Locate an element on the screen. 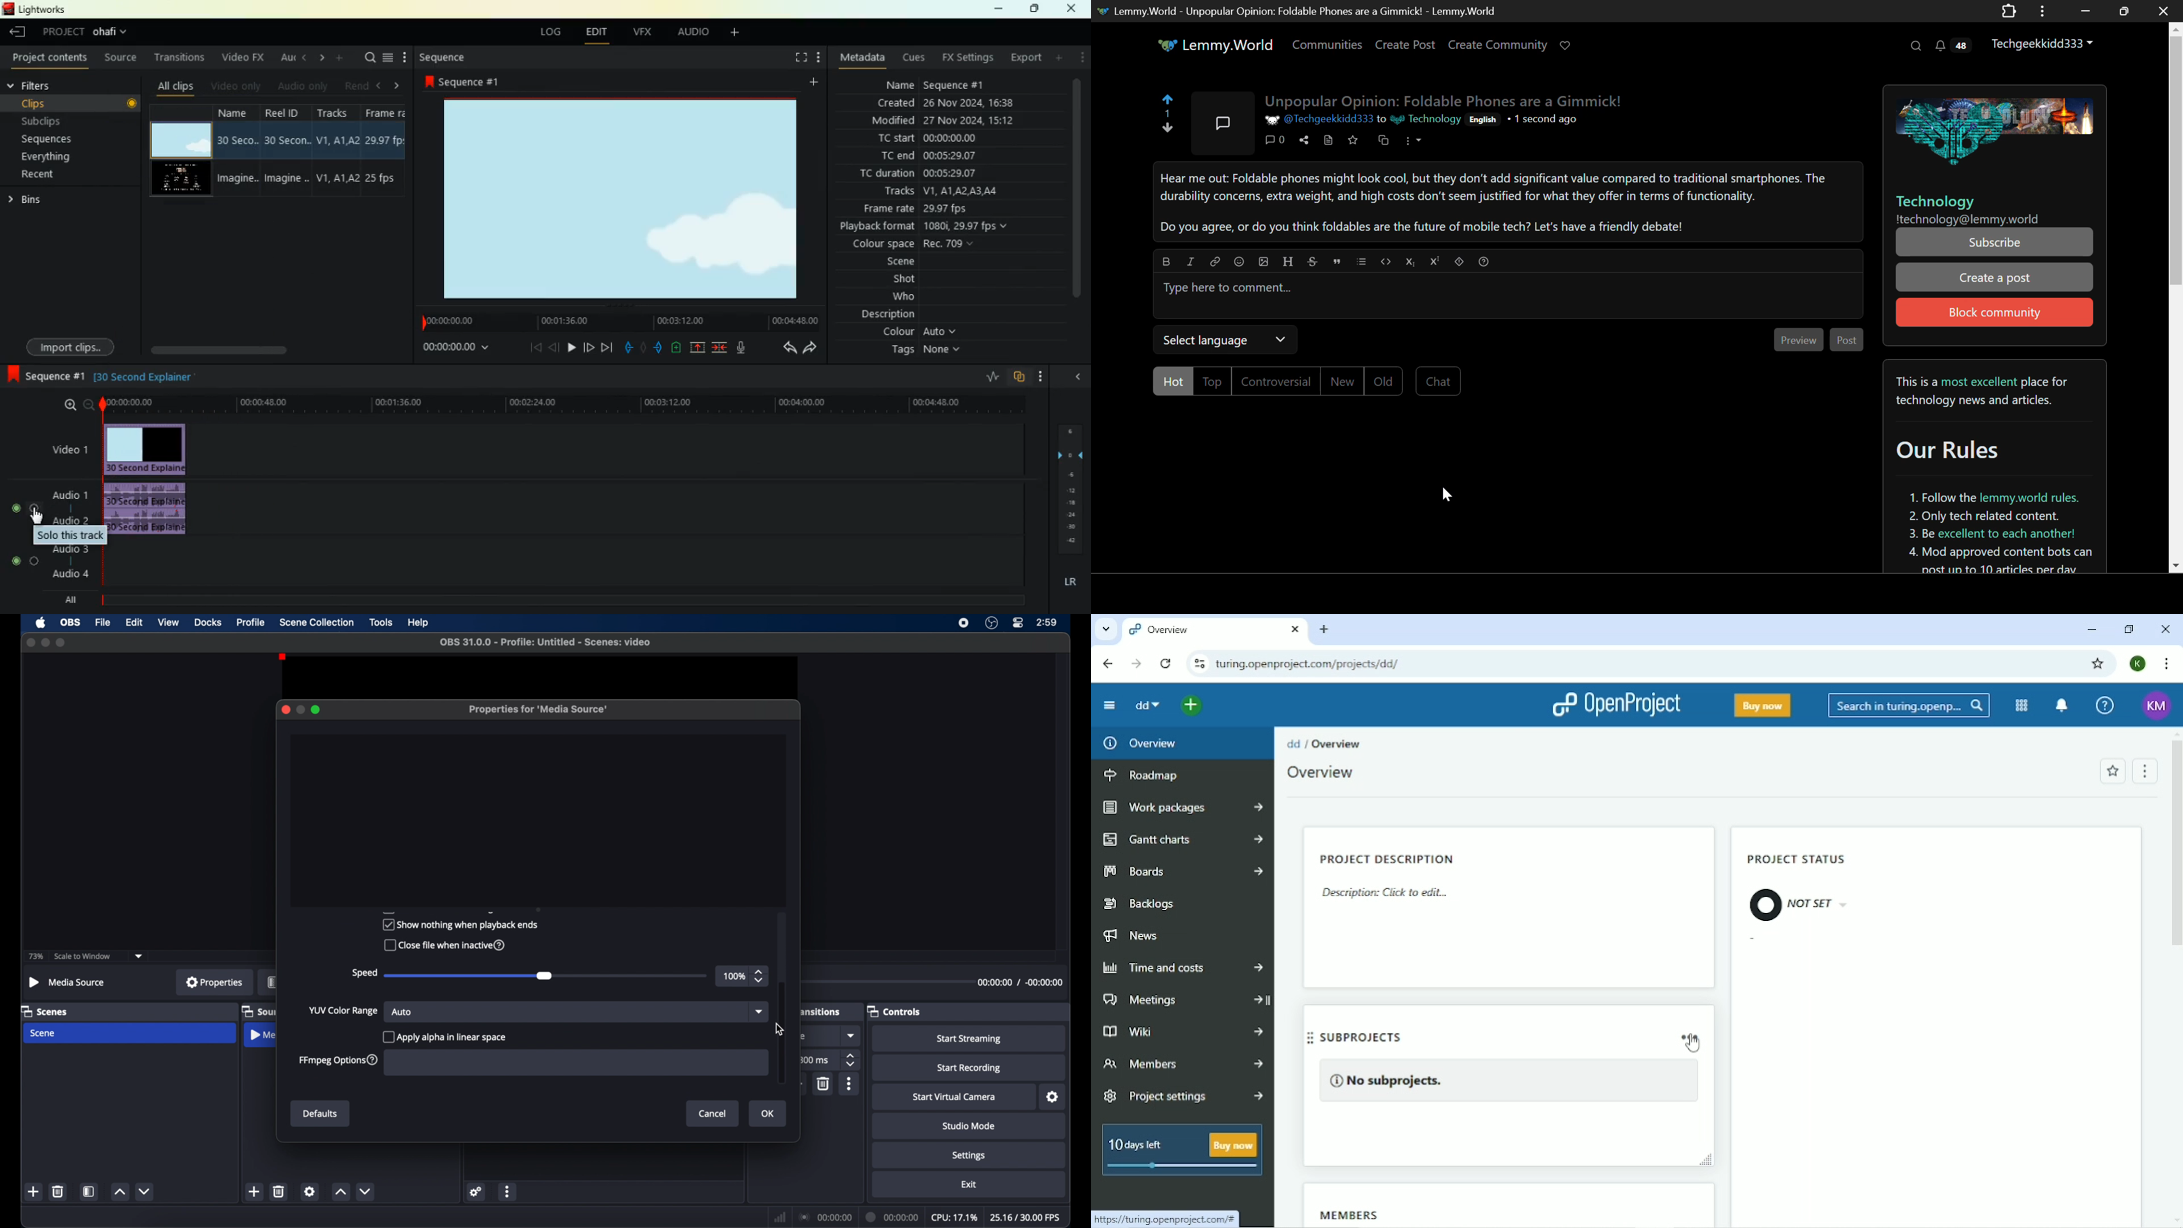  modified is located at coordinates (940, 121).